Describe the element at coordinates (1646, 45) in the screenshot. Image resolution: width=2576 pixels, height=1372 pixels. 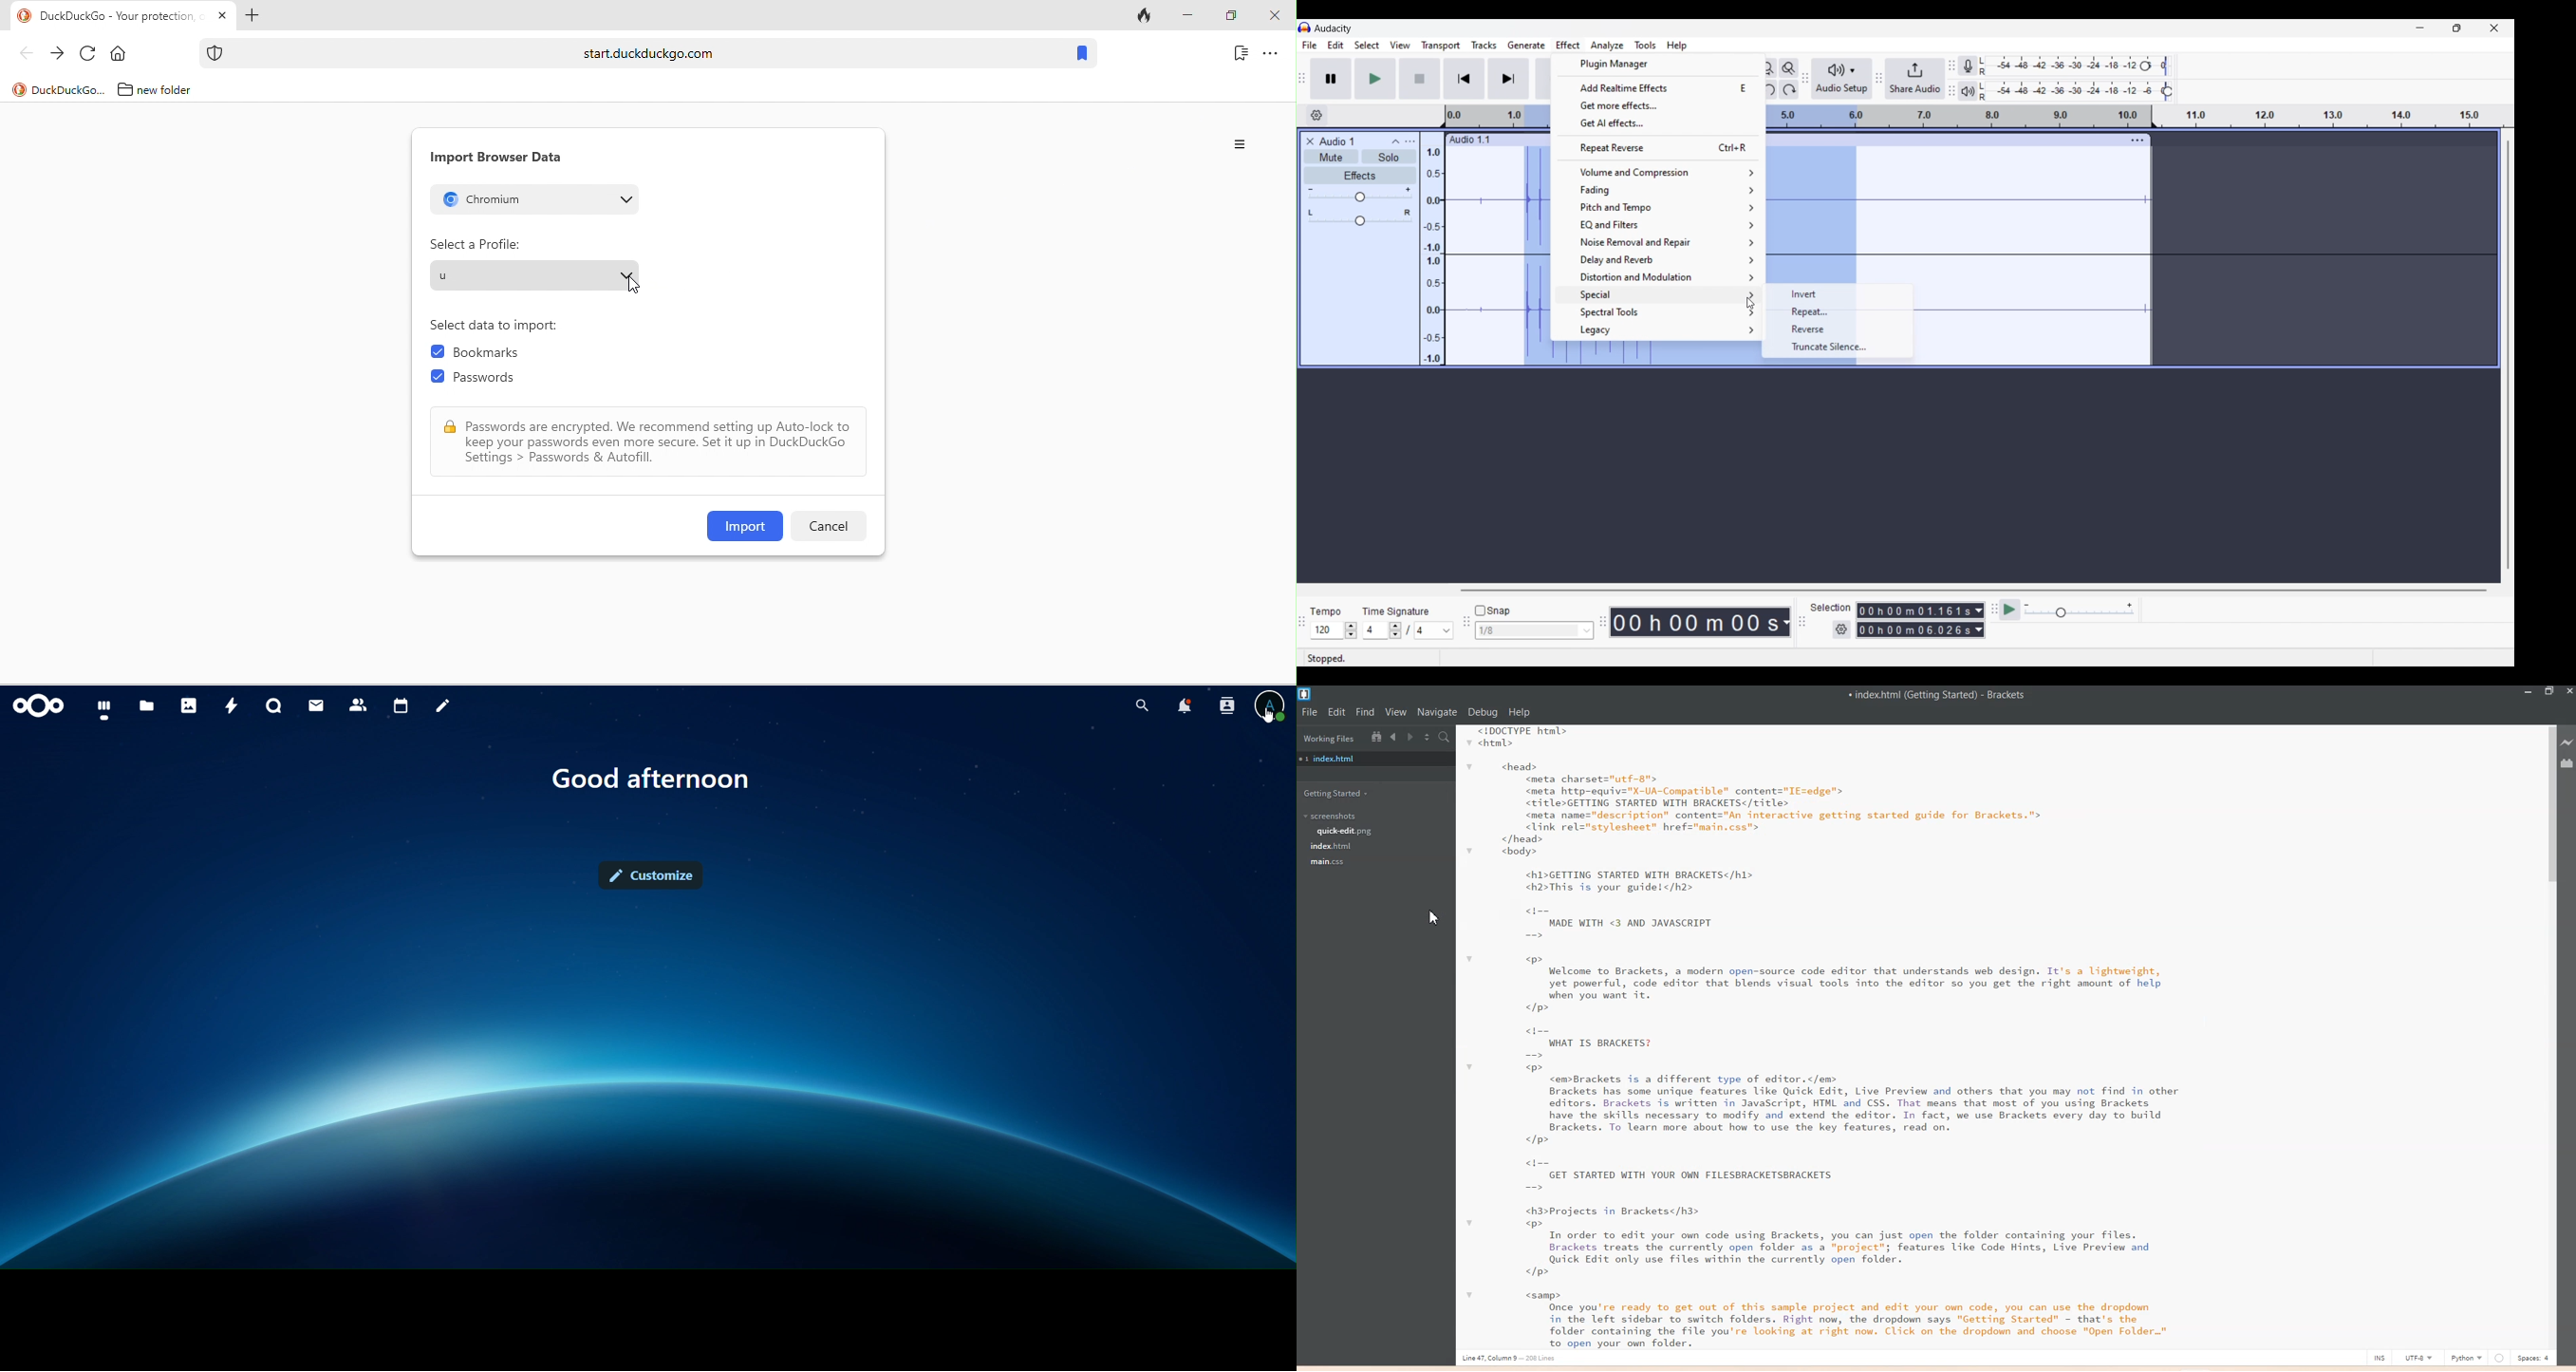
I see `Tools menu` at that location.